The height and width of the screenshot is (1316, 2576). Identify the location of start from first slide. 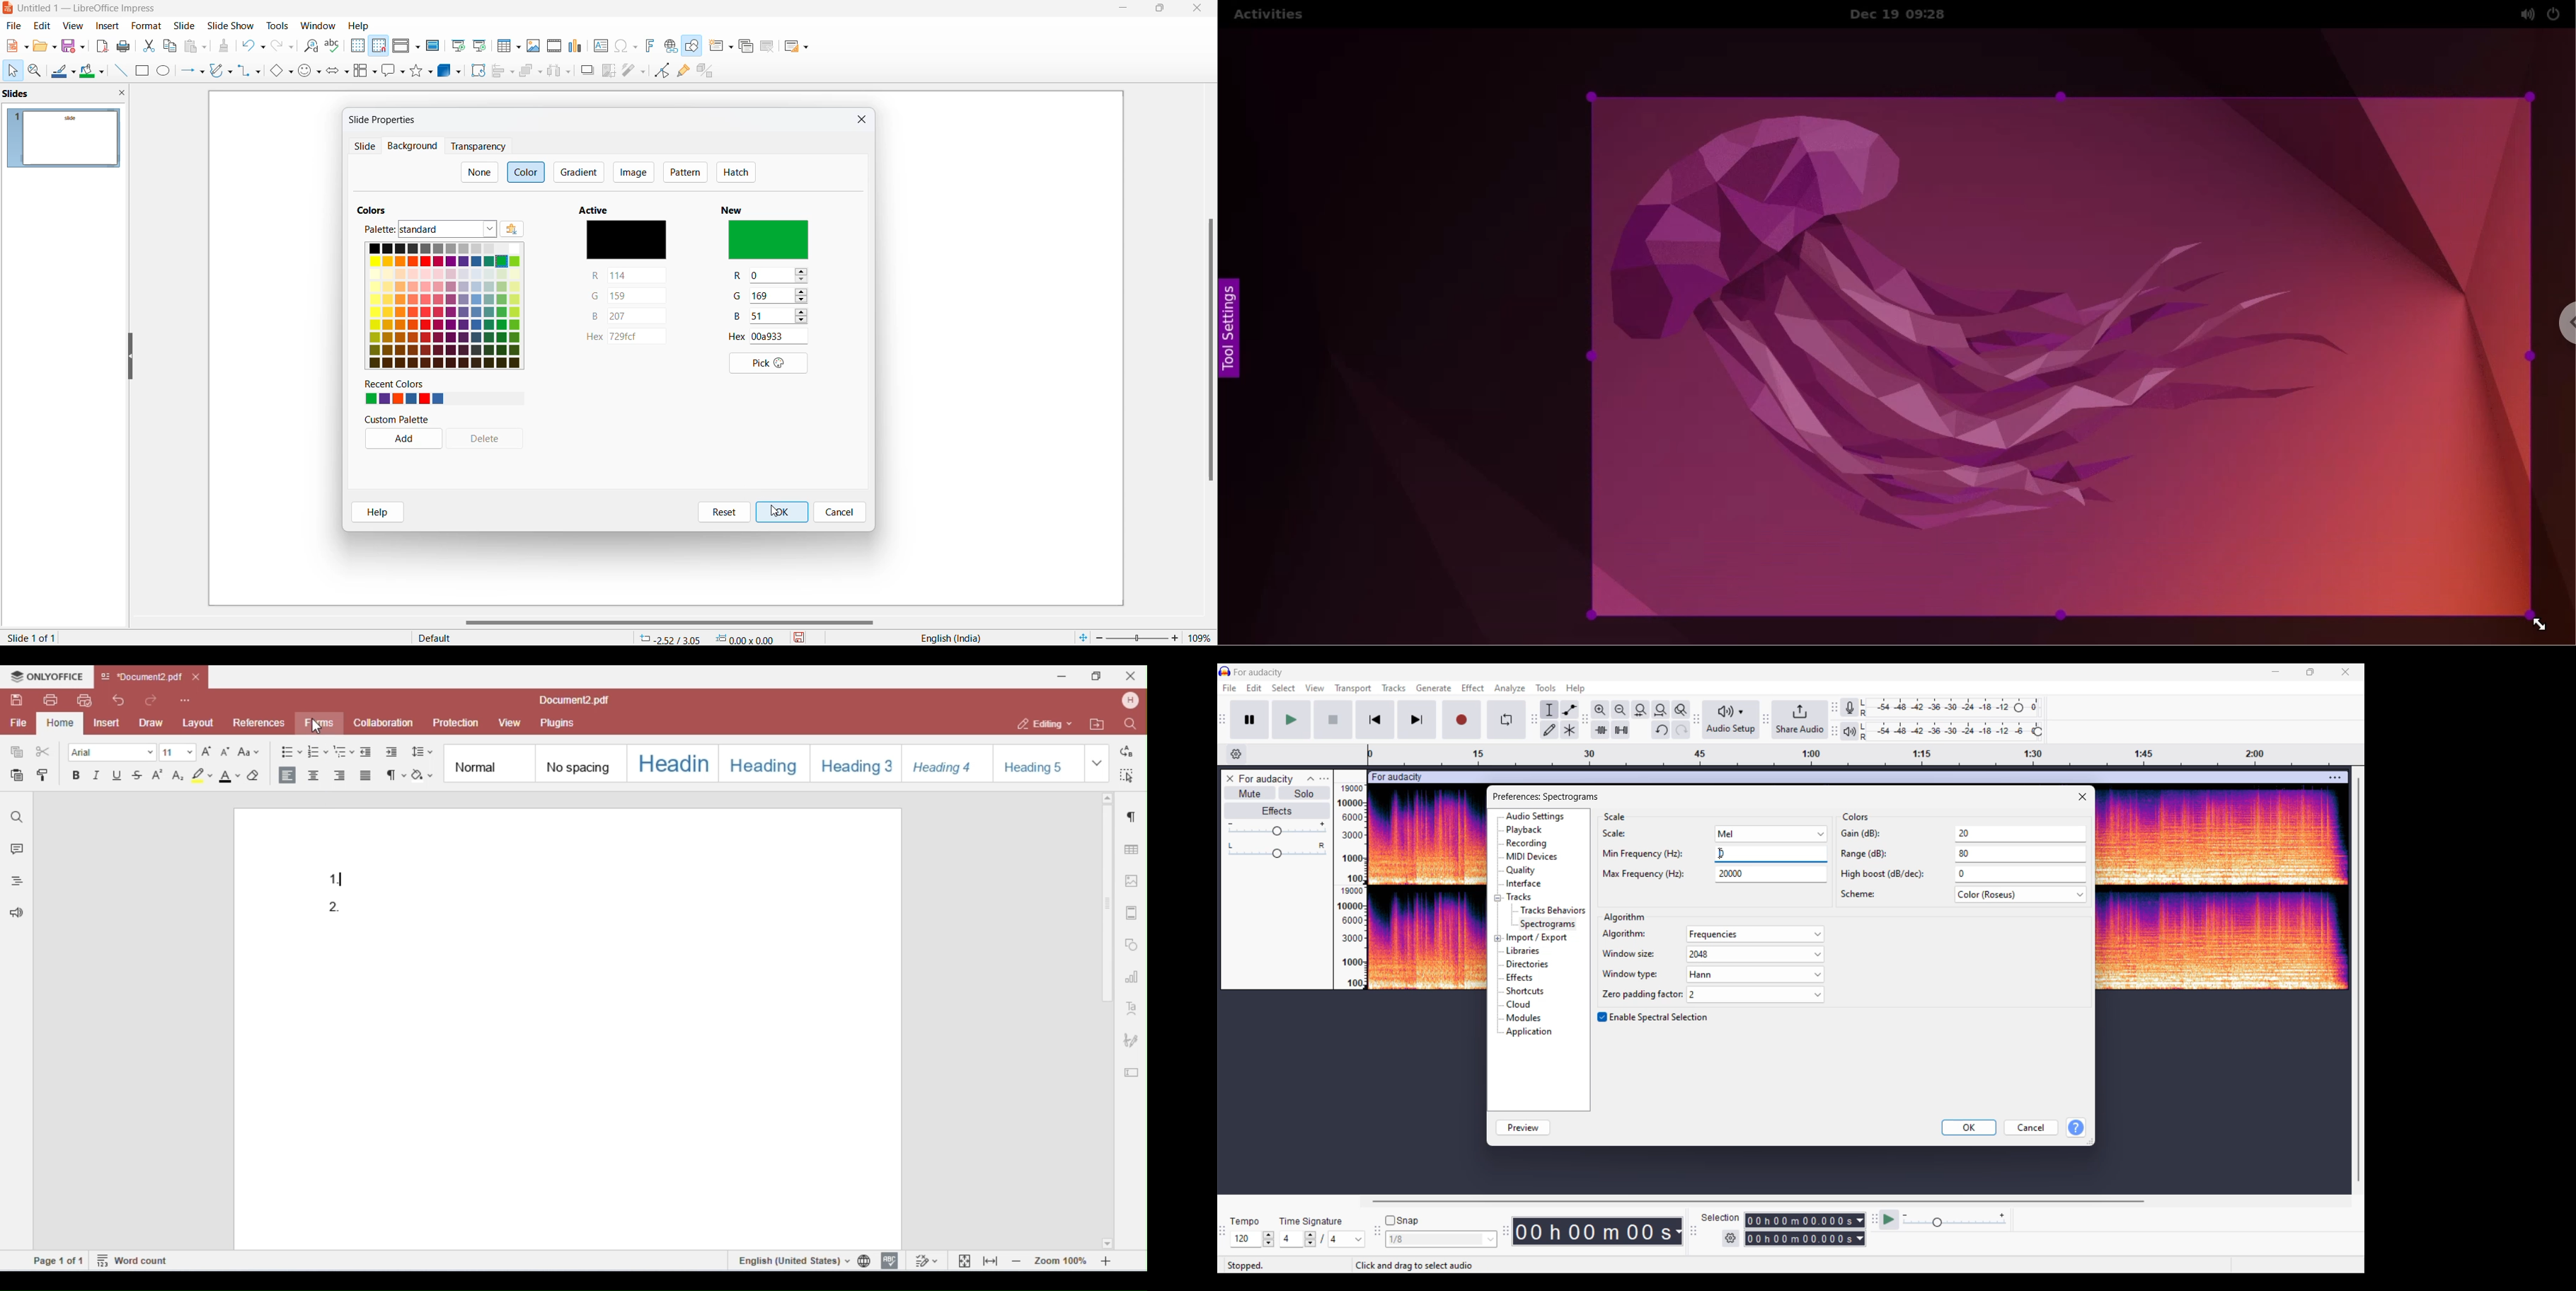
(457, 46).